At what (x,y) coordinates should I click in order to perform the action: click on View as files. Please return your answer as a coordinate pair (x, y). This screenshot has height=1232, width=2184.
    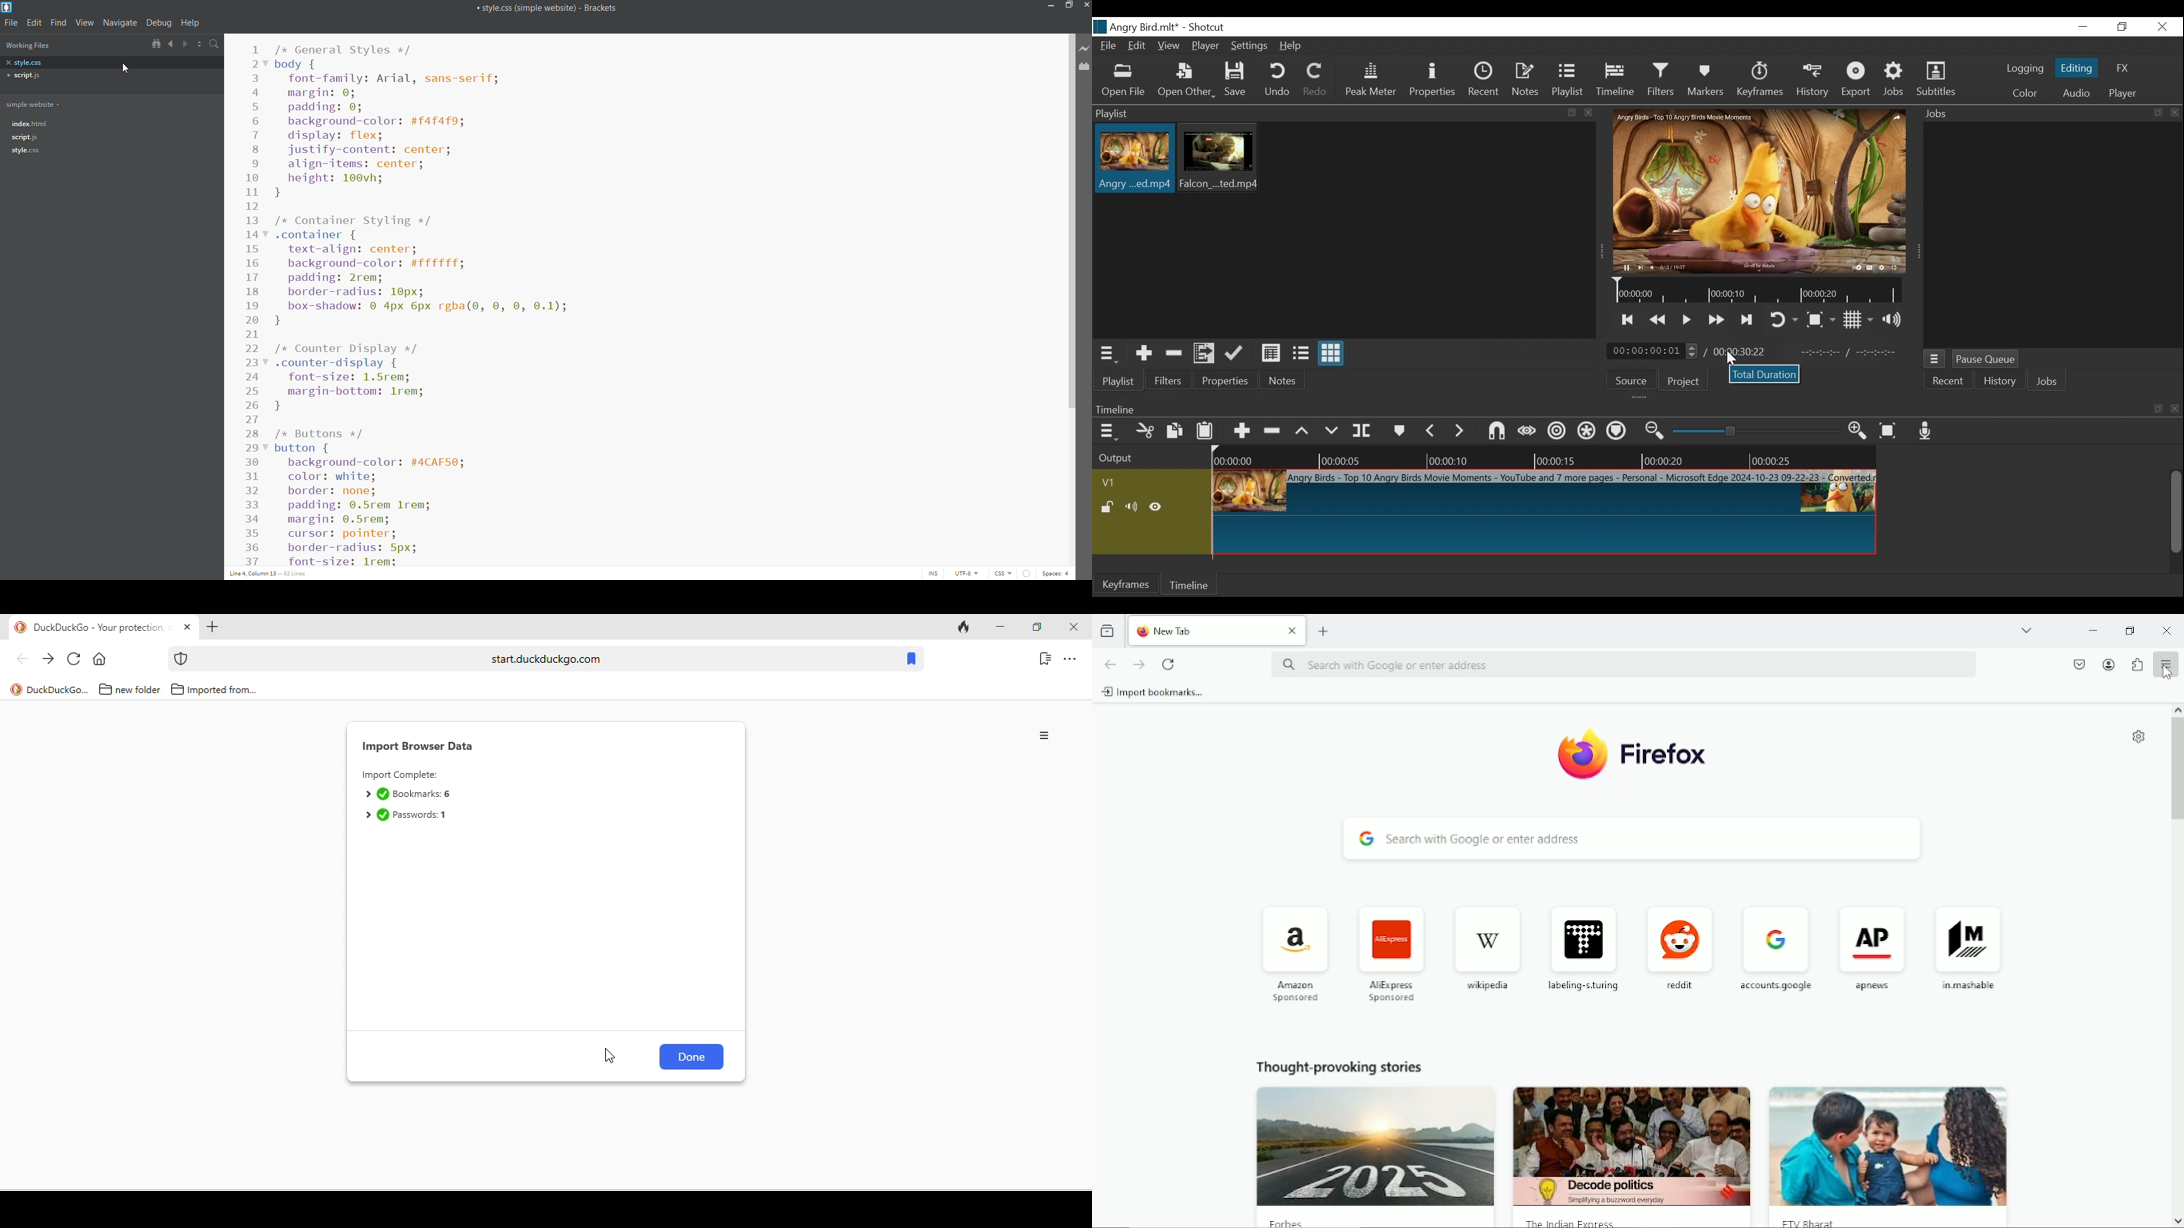
    Looking at the image, I should click on (1302, 352).